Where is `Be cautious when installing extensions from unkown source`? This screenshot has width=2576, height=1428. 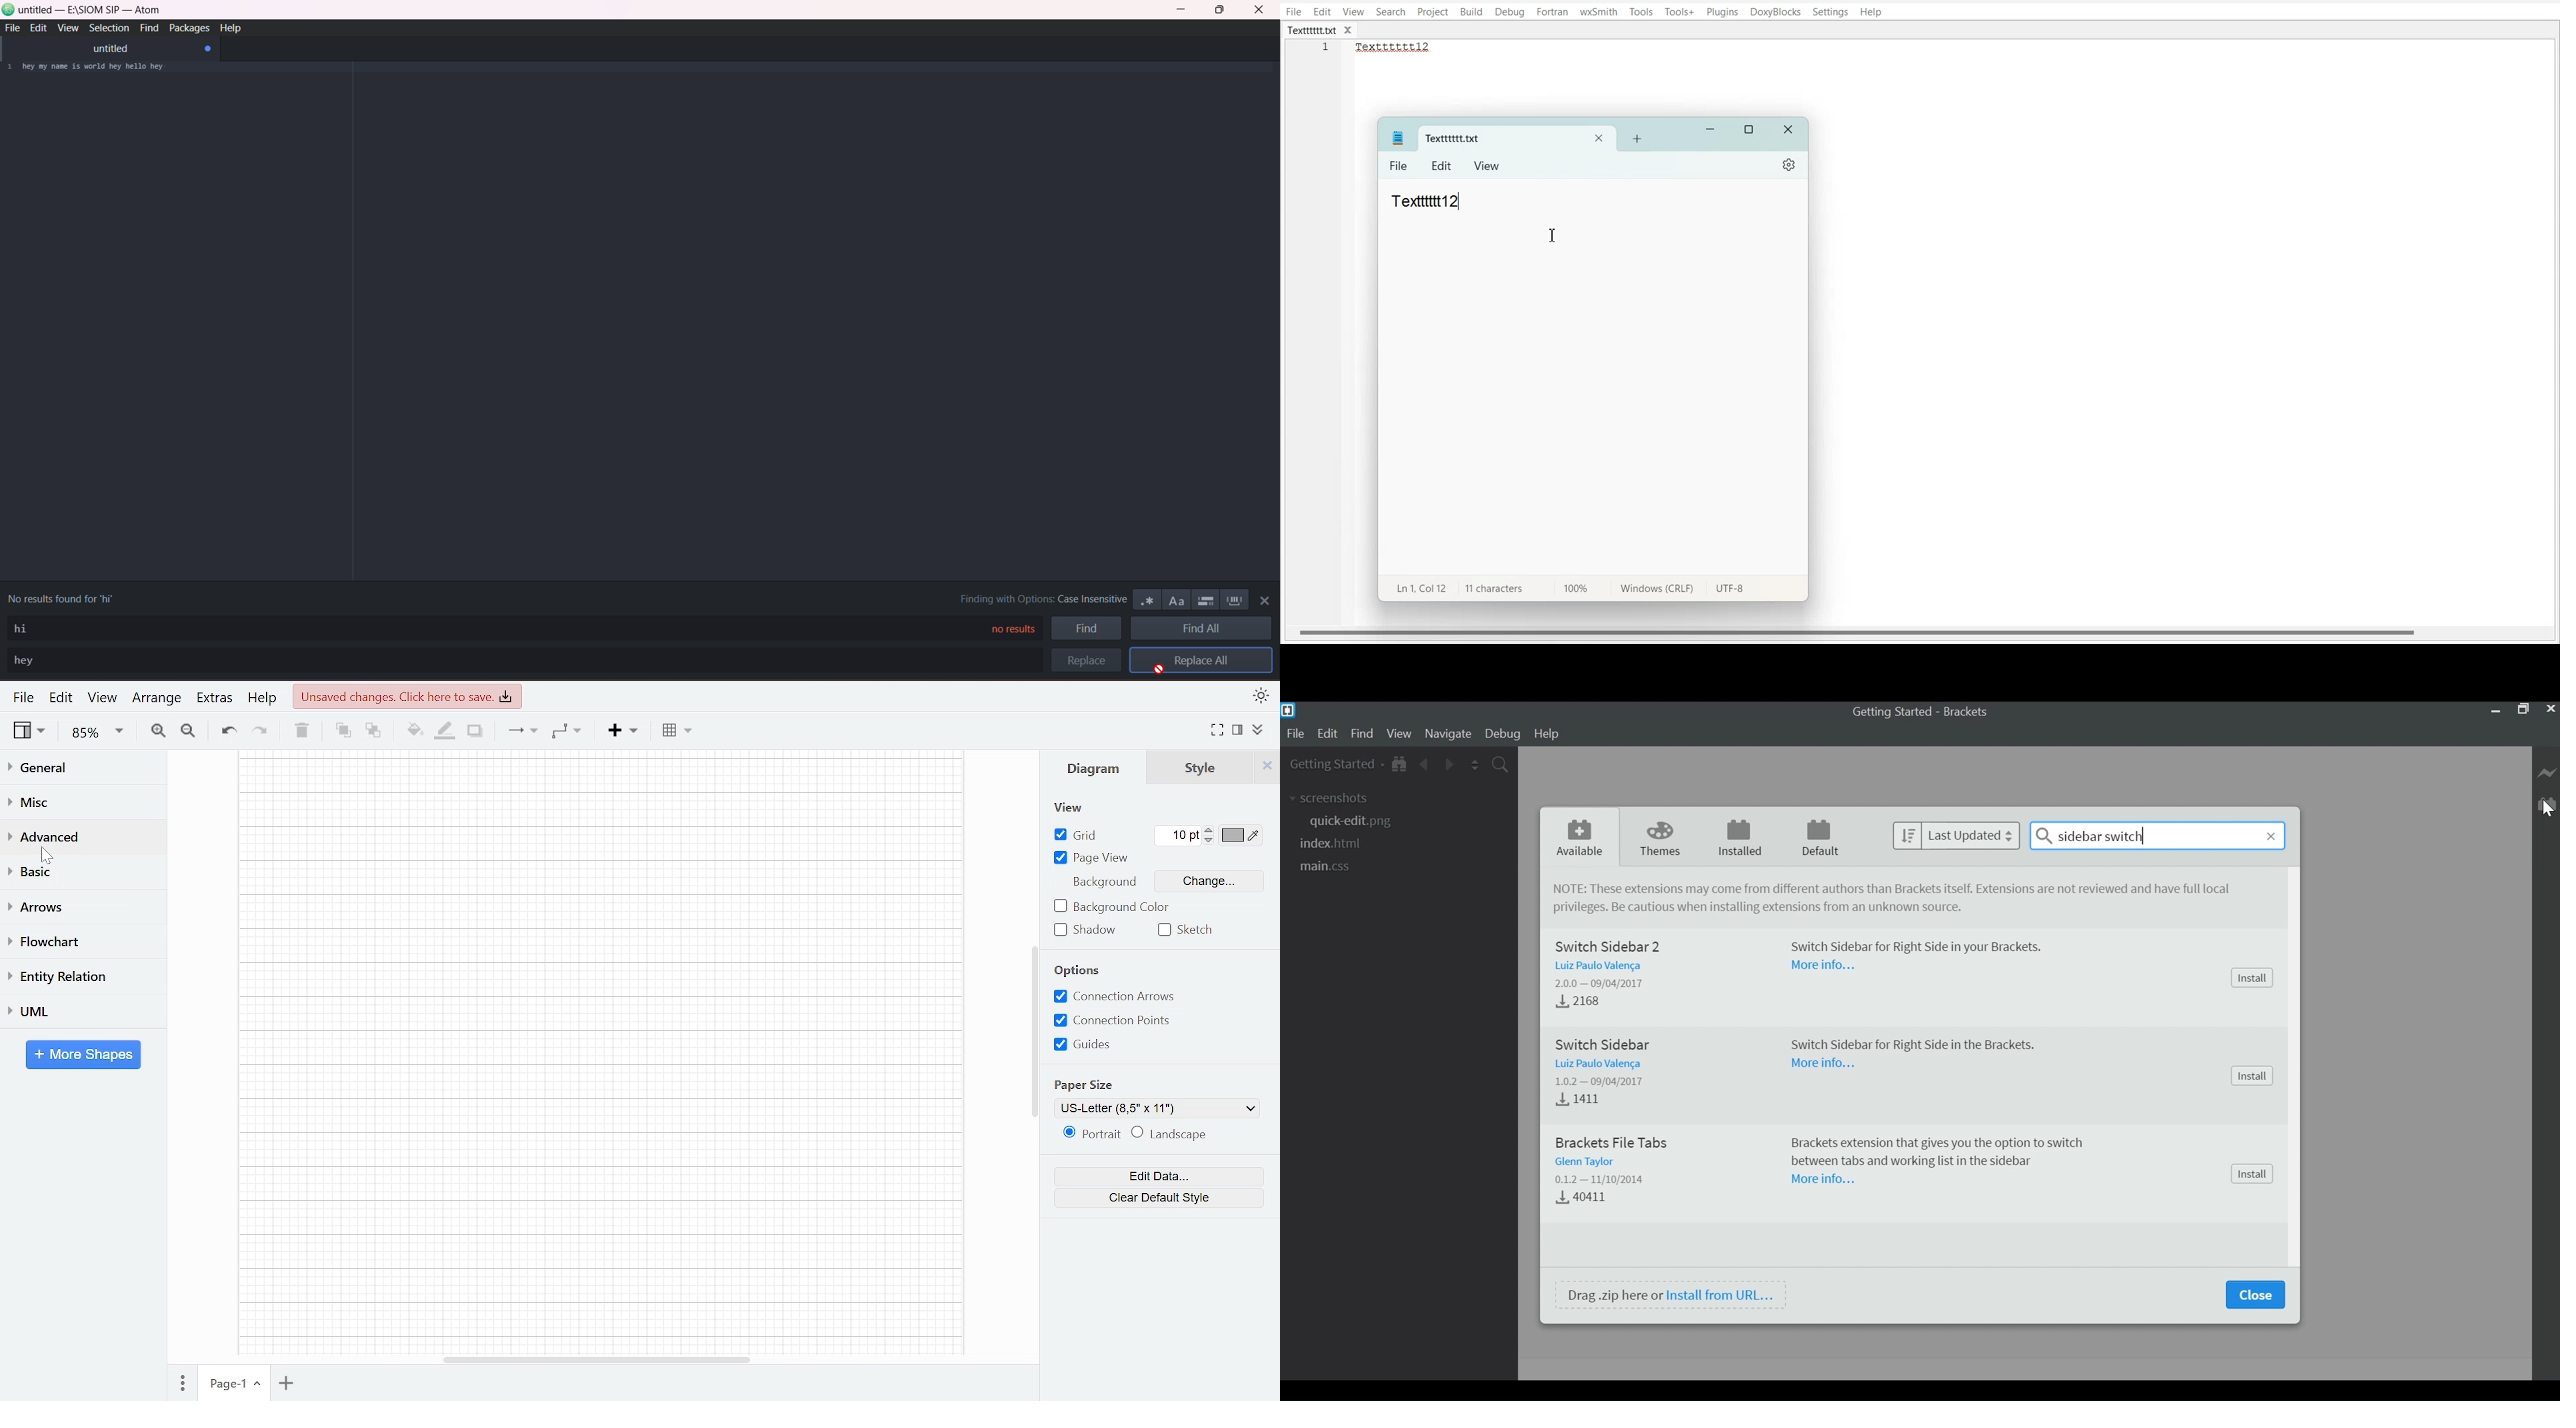 Be cautious when installing extensions from unkown source is located at coordinates (1757, 909).